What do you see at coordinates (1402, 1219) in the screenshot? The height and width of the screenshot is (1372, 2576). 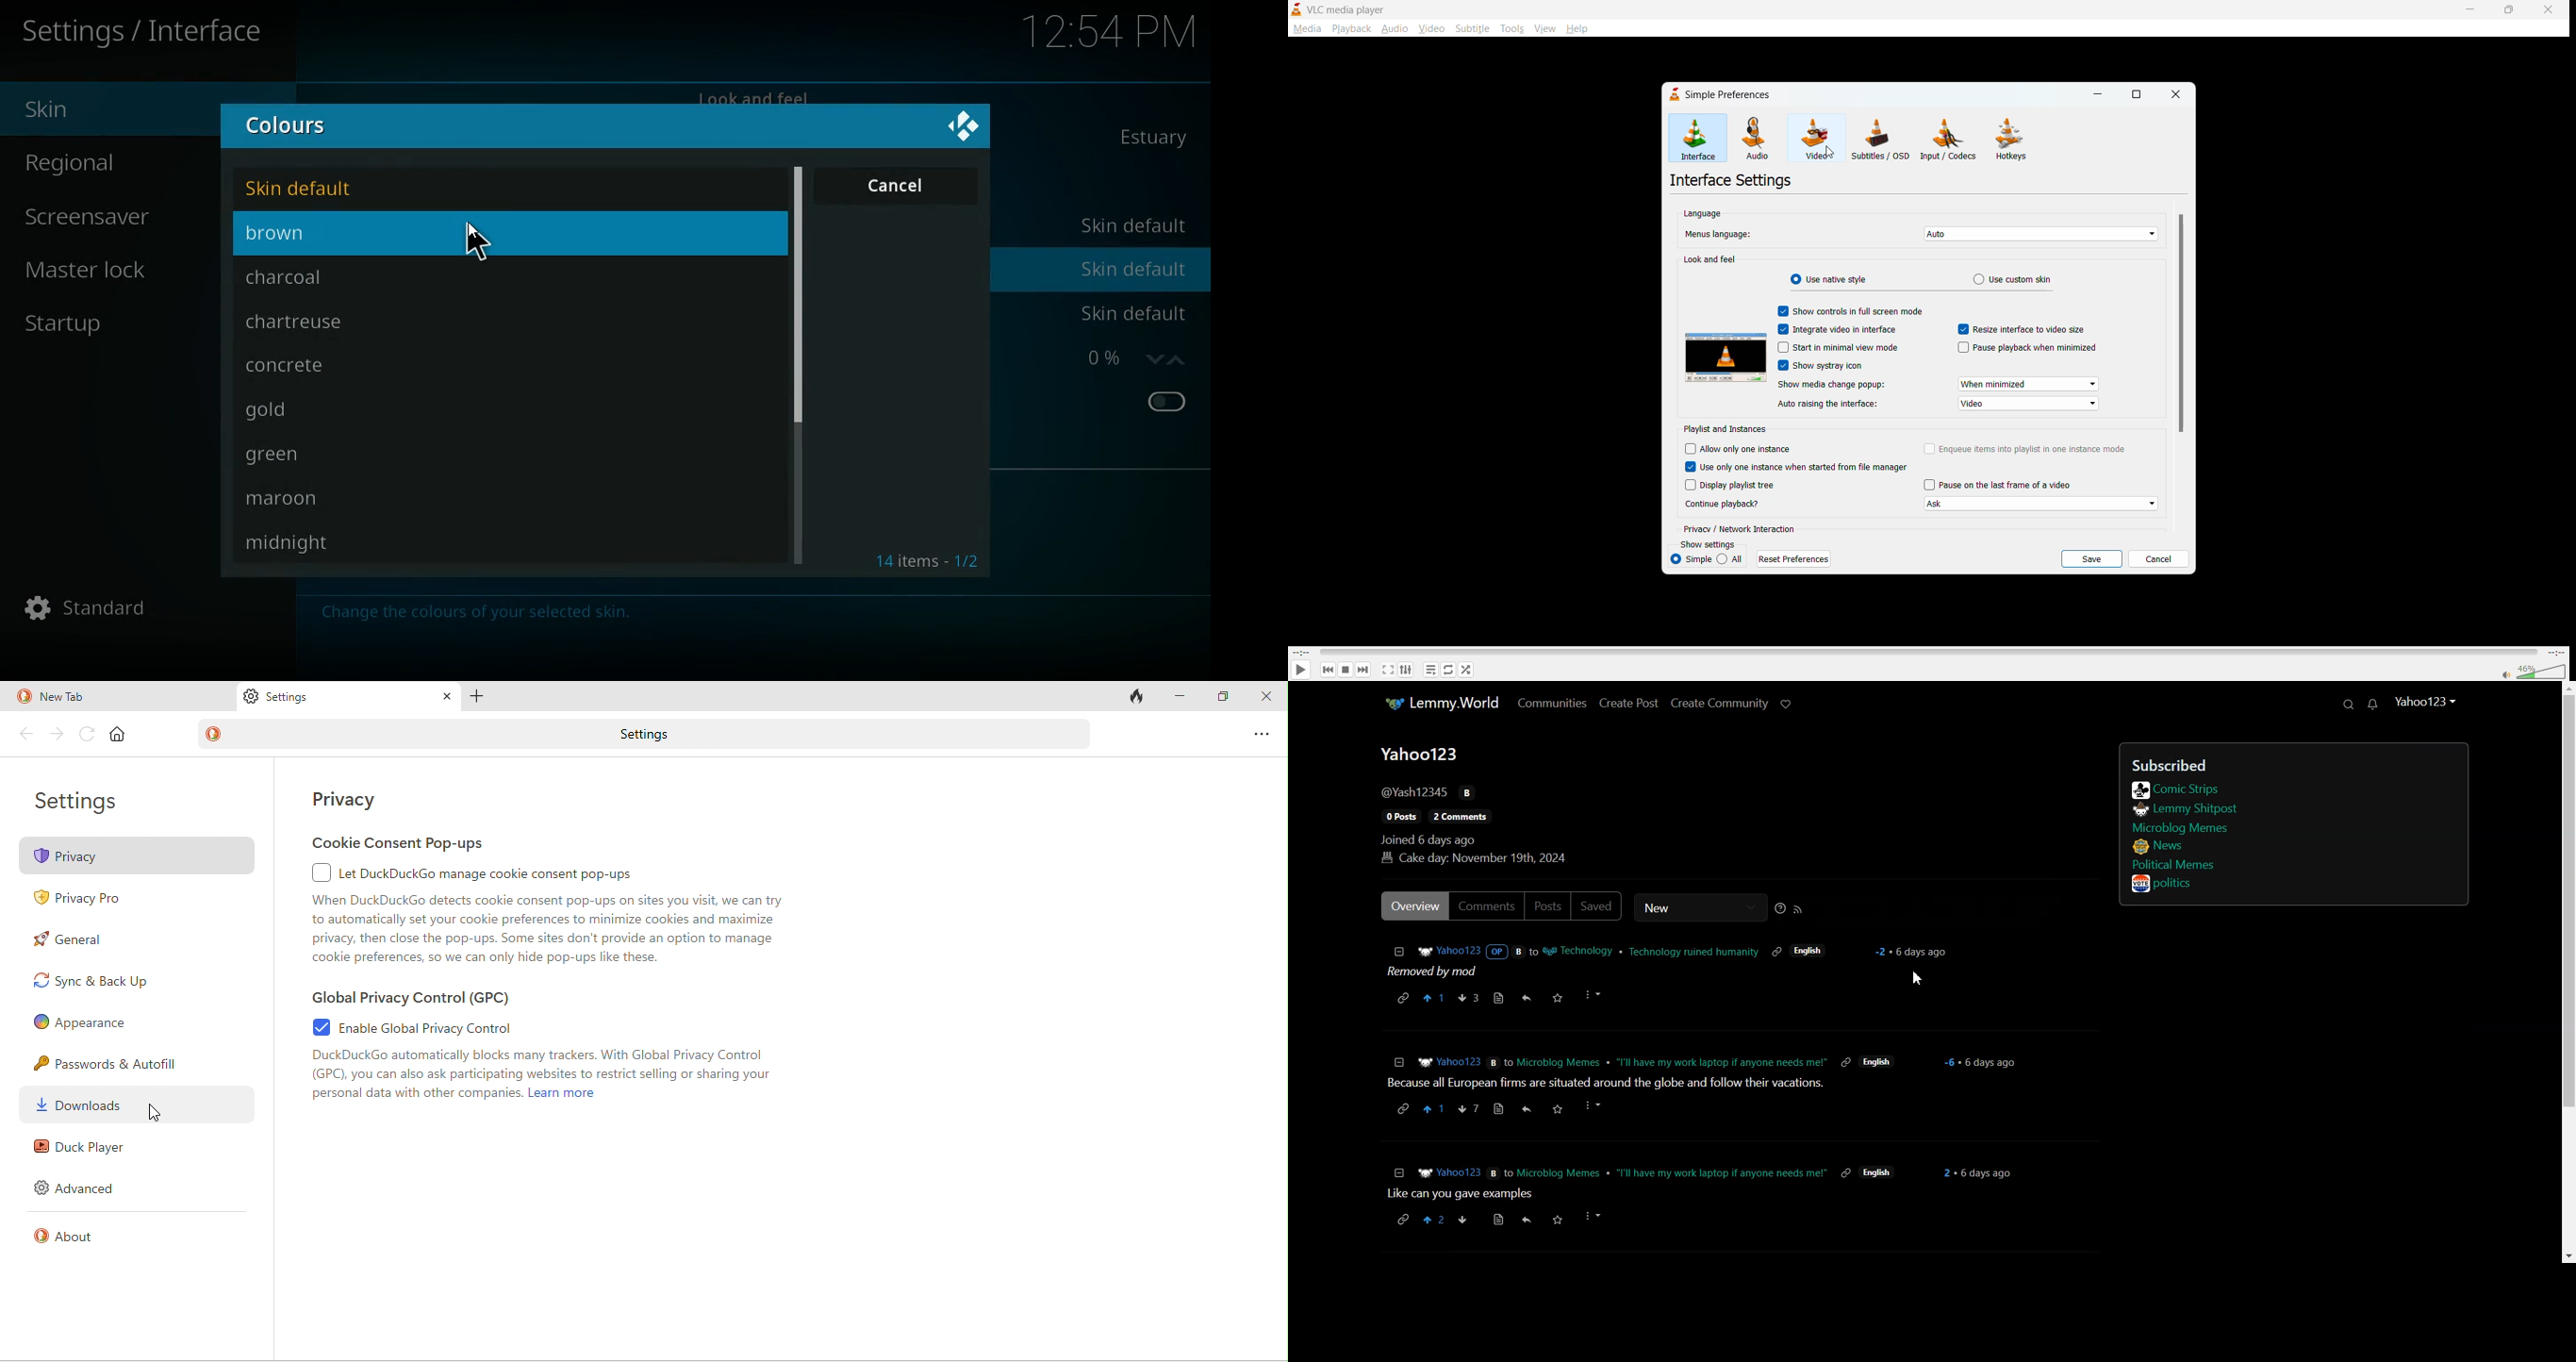 I see `hyperlink` at bounding box center [1402, 1219].